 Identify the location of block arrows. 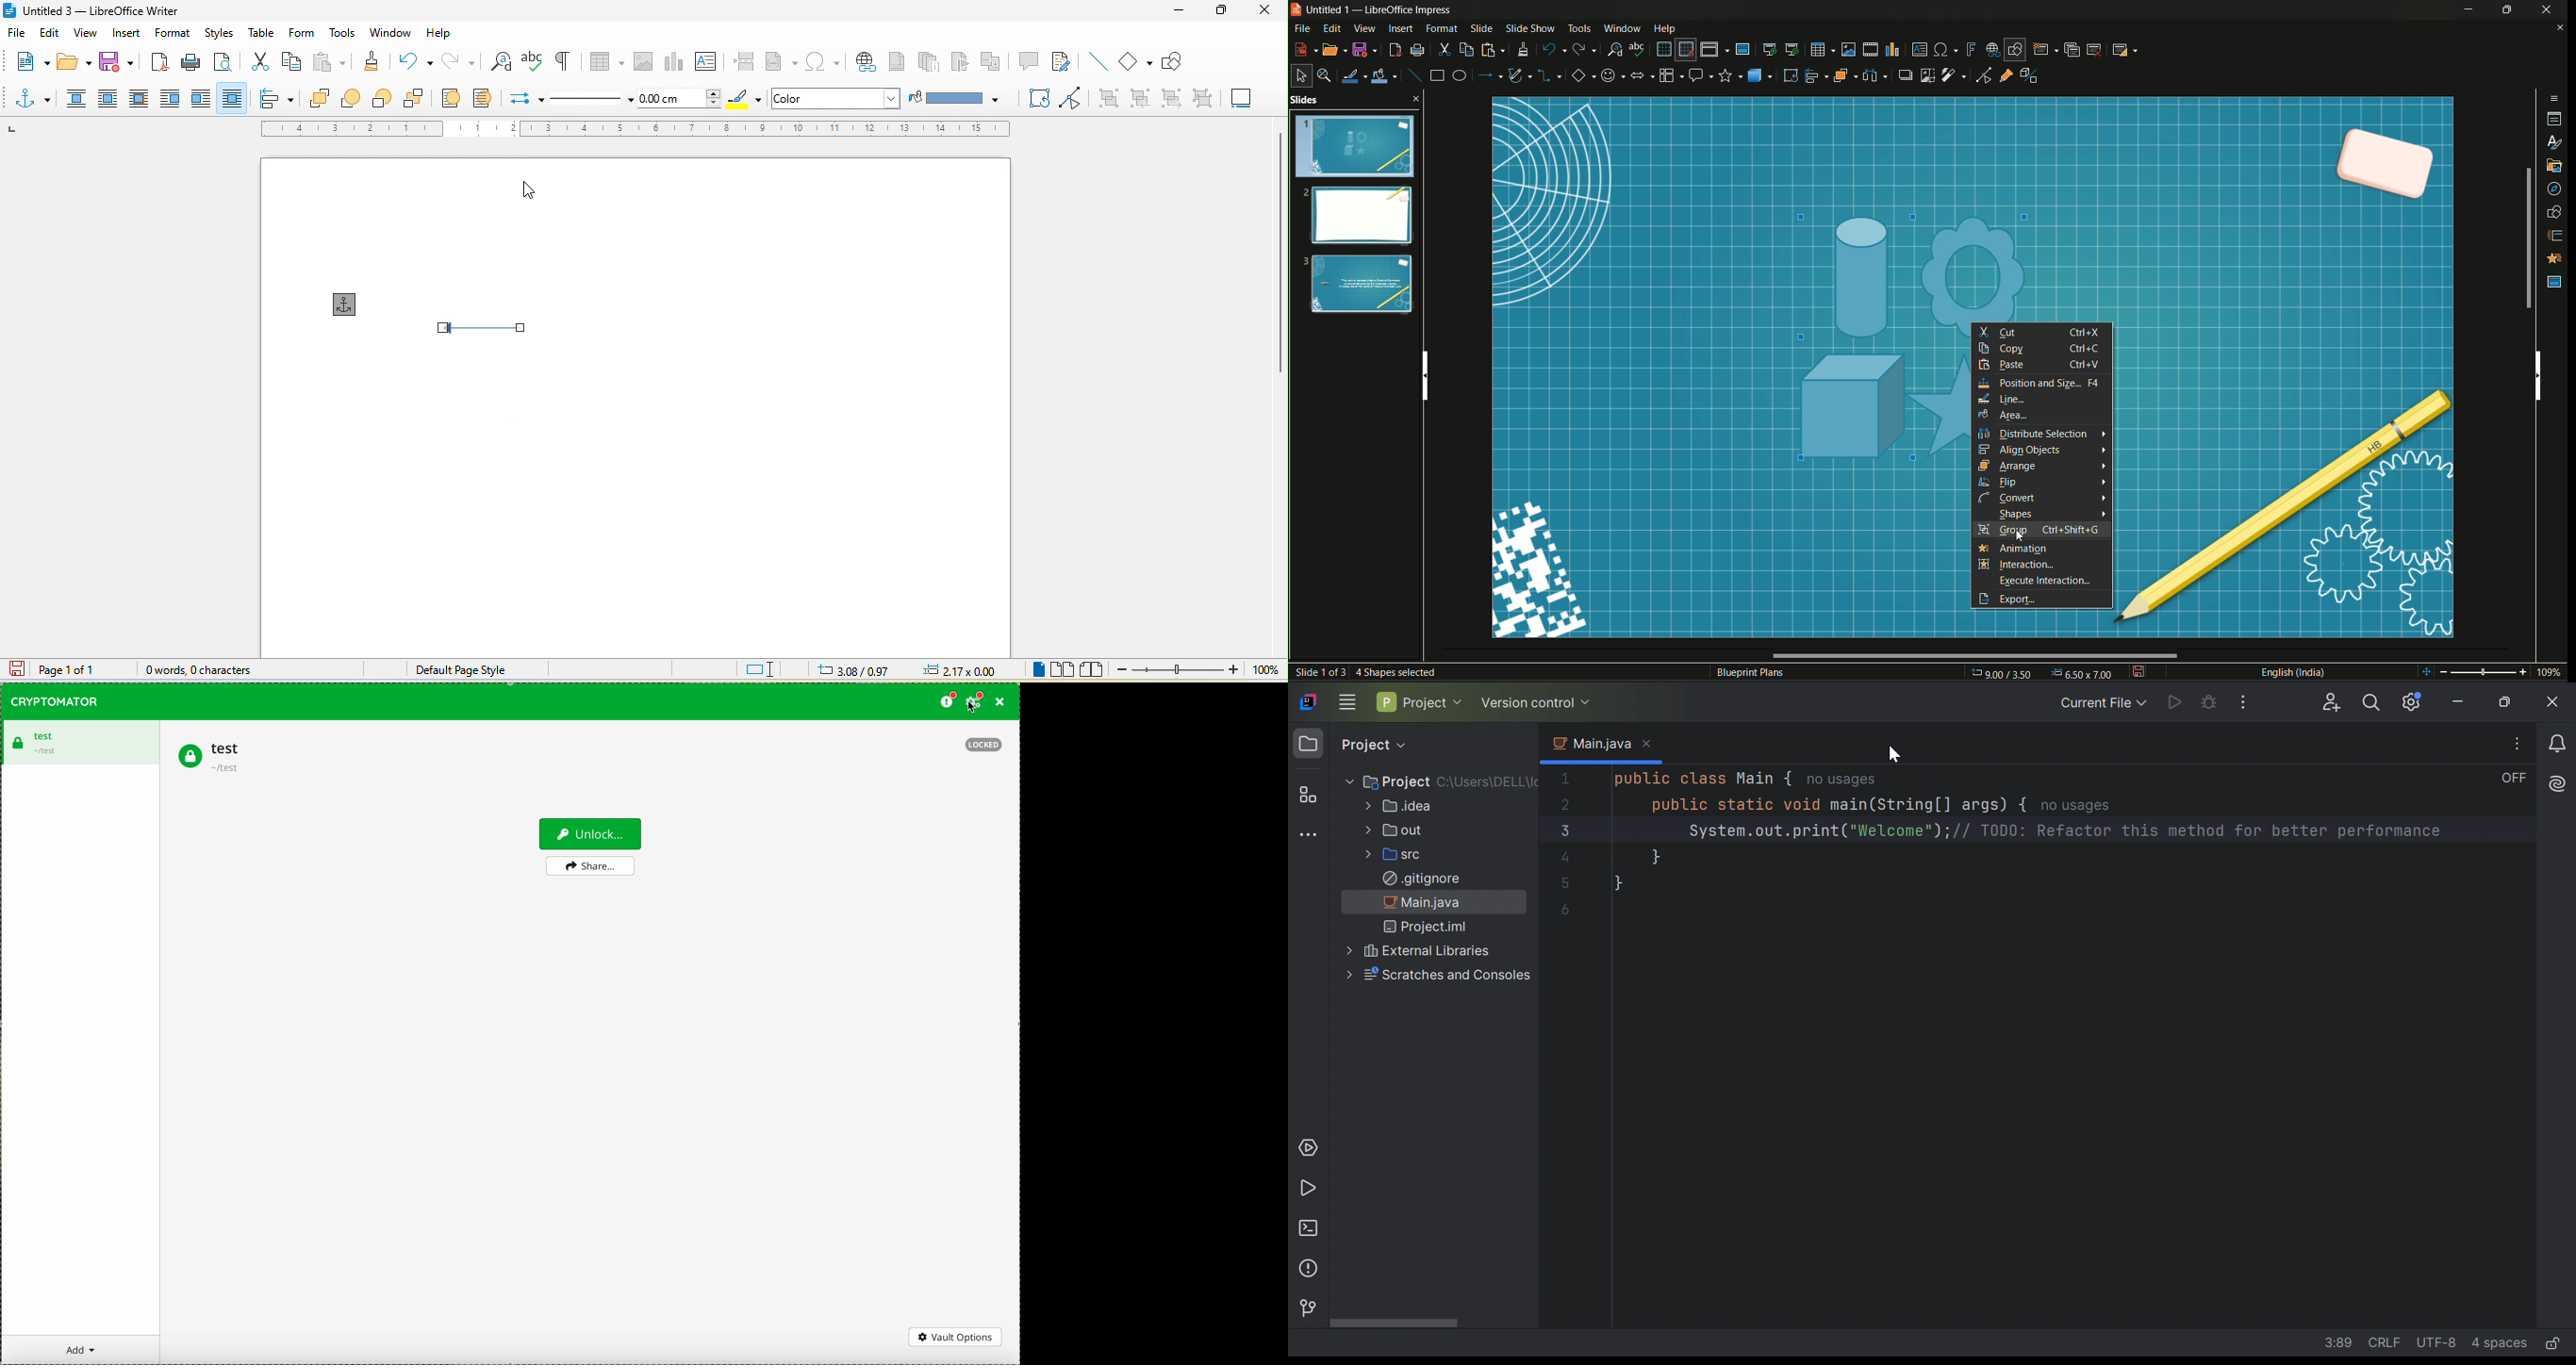
(1641, 77).